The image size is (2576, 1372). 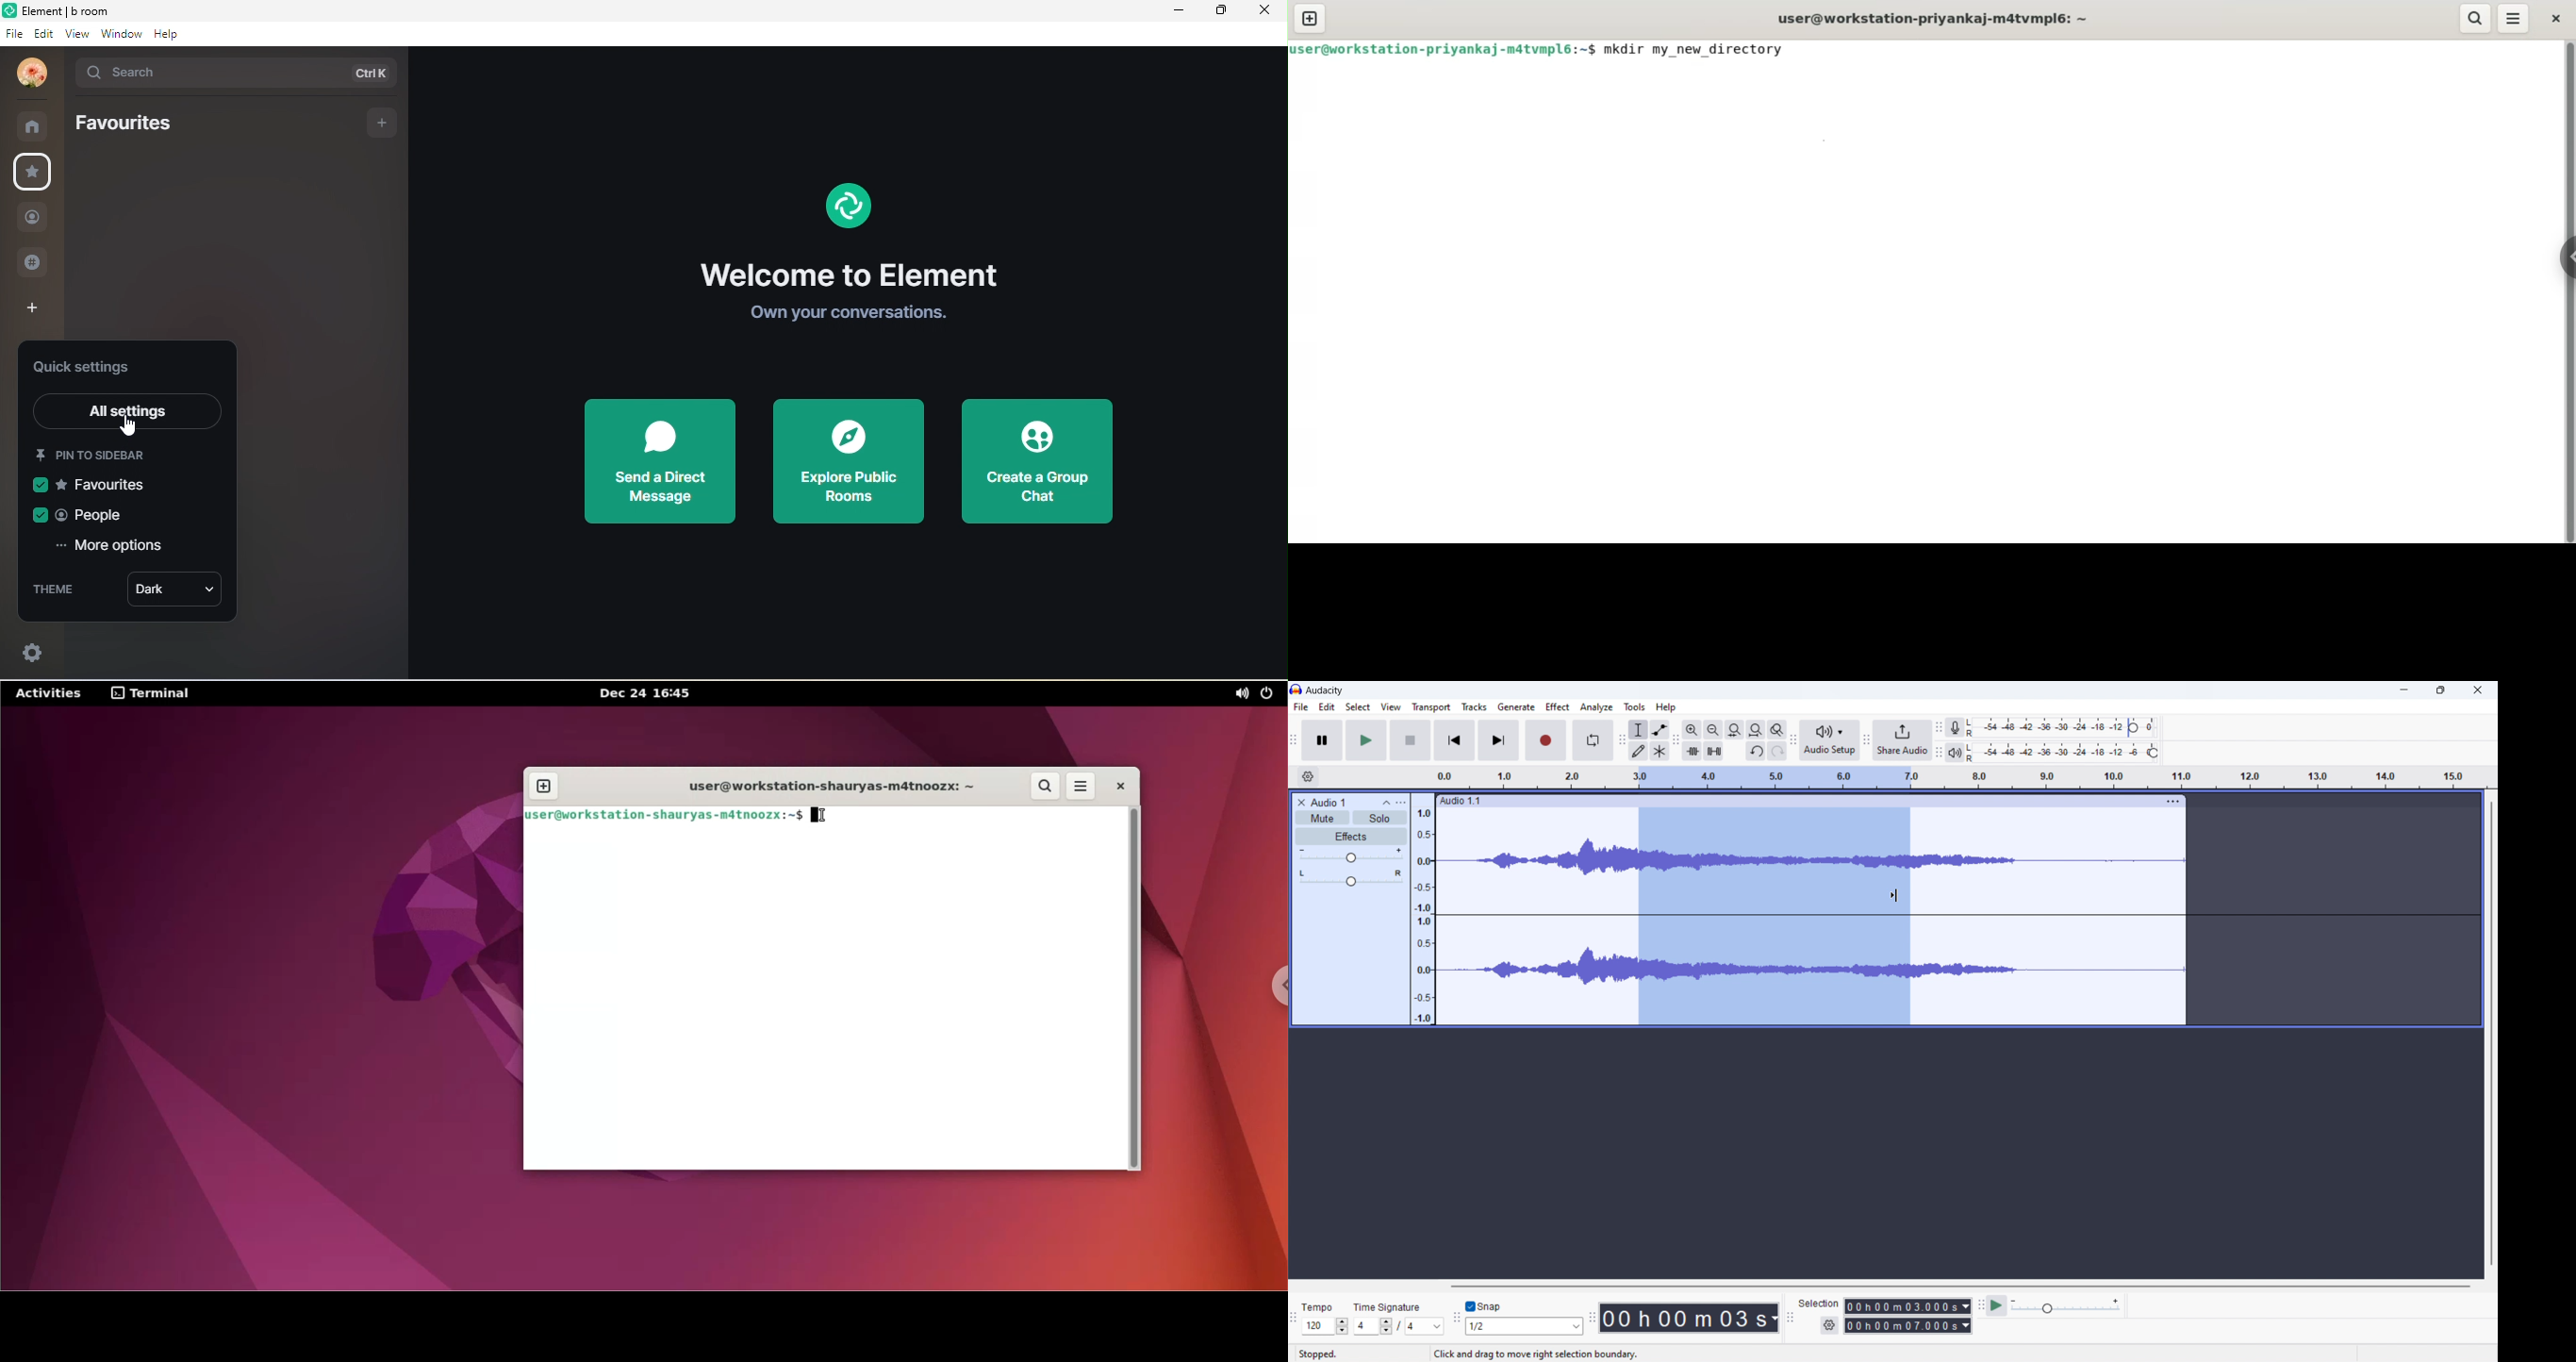 What do you see at coordinates (1400, 1325) in the screenshot?
I see `/` at bounding box center [1400, 1325].